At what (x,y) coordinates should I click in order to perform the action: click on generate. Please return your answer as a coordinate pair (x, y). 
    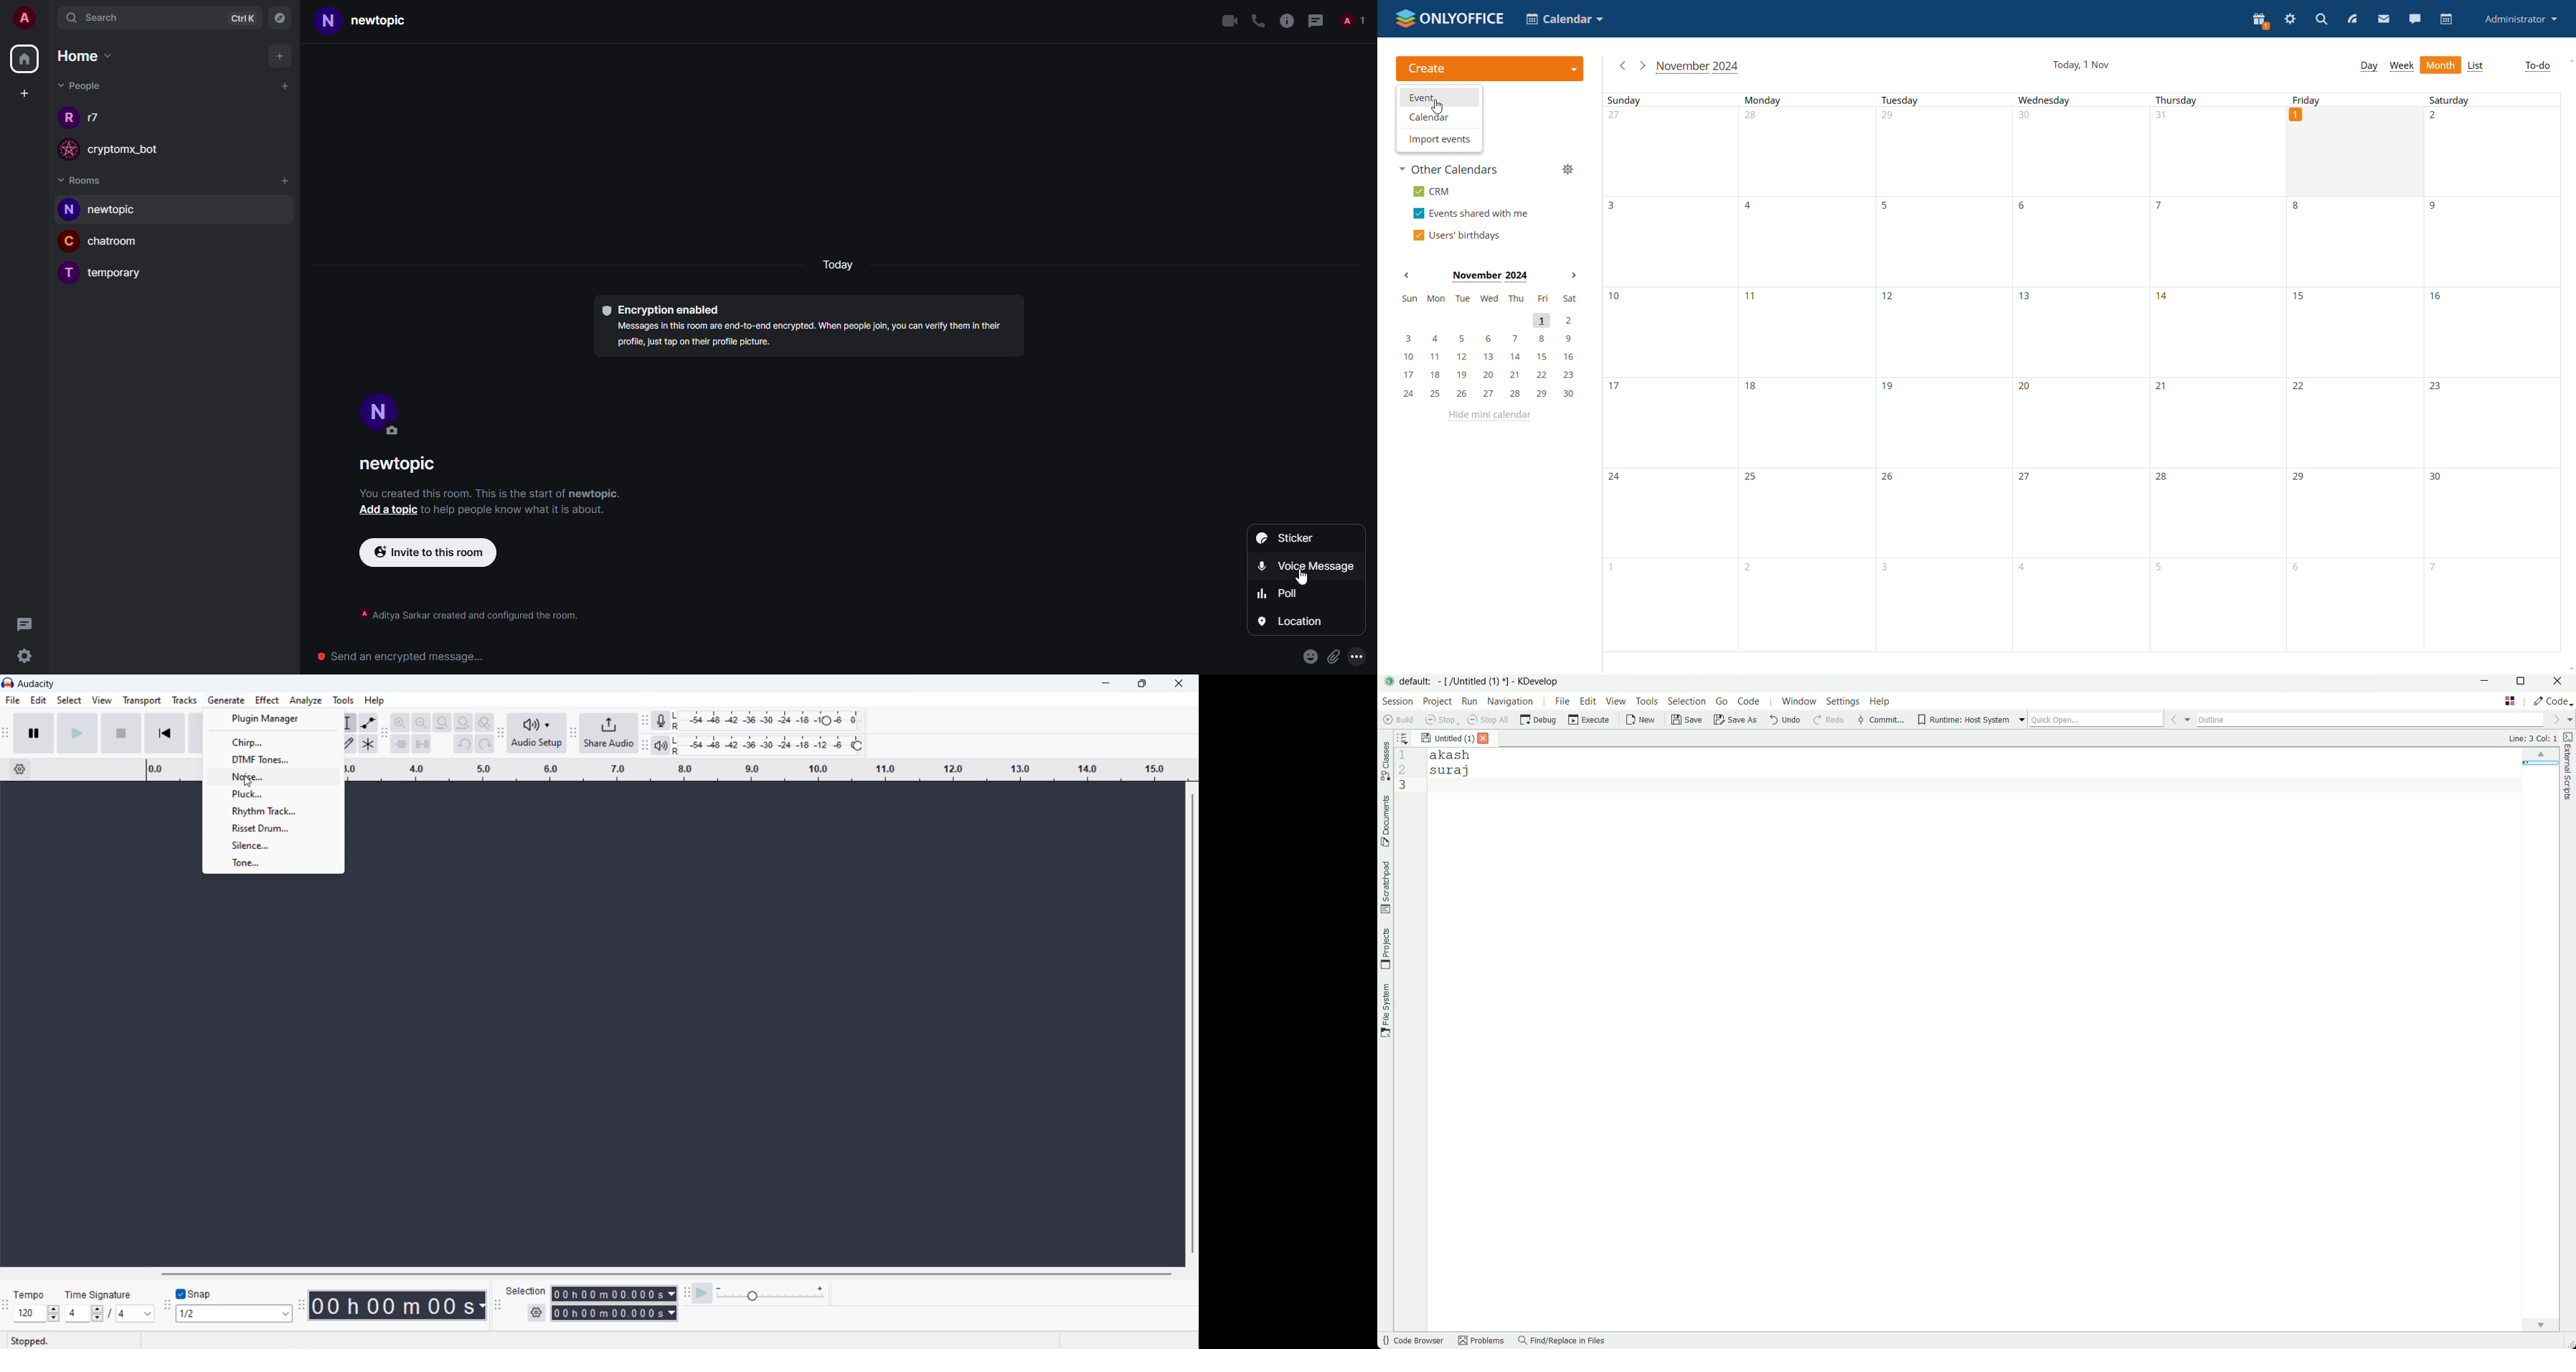
    Looking at the image, I should click on (226, 700).